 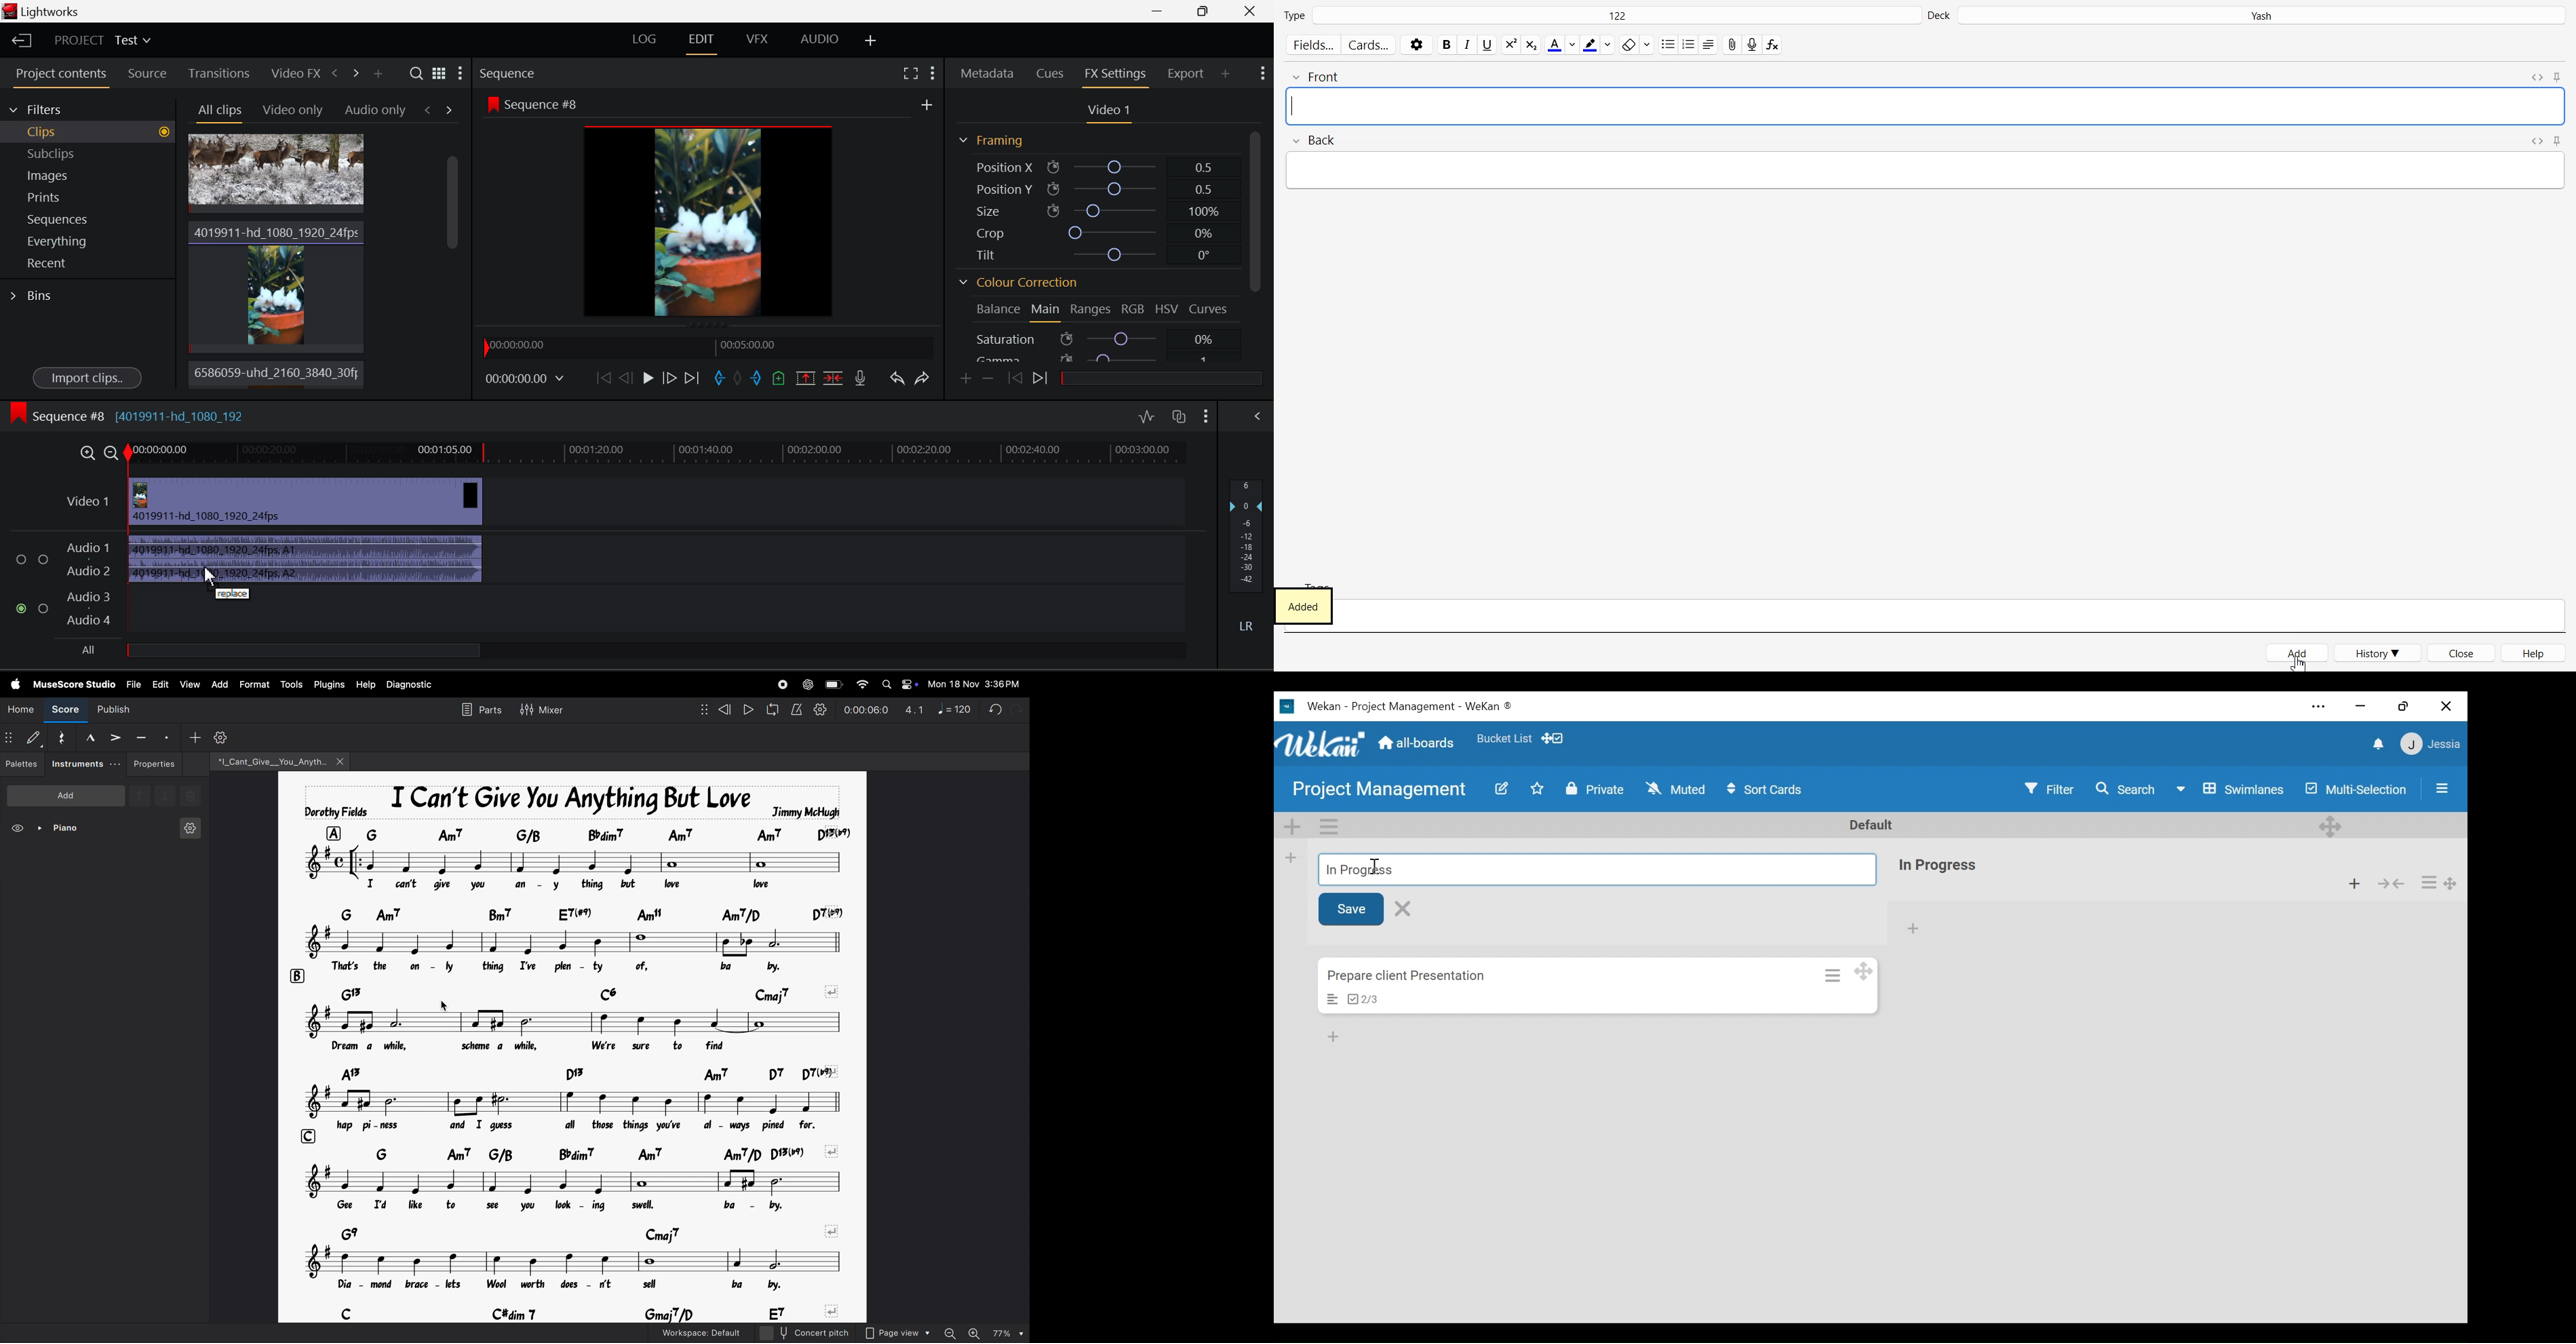 I want to click on Equation, so click(x=1773, y=45).